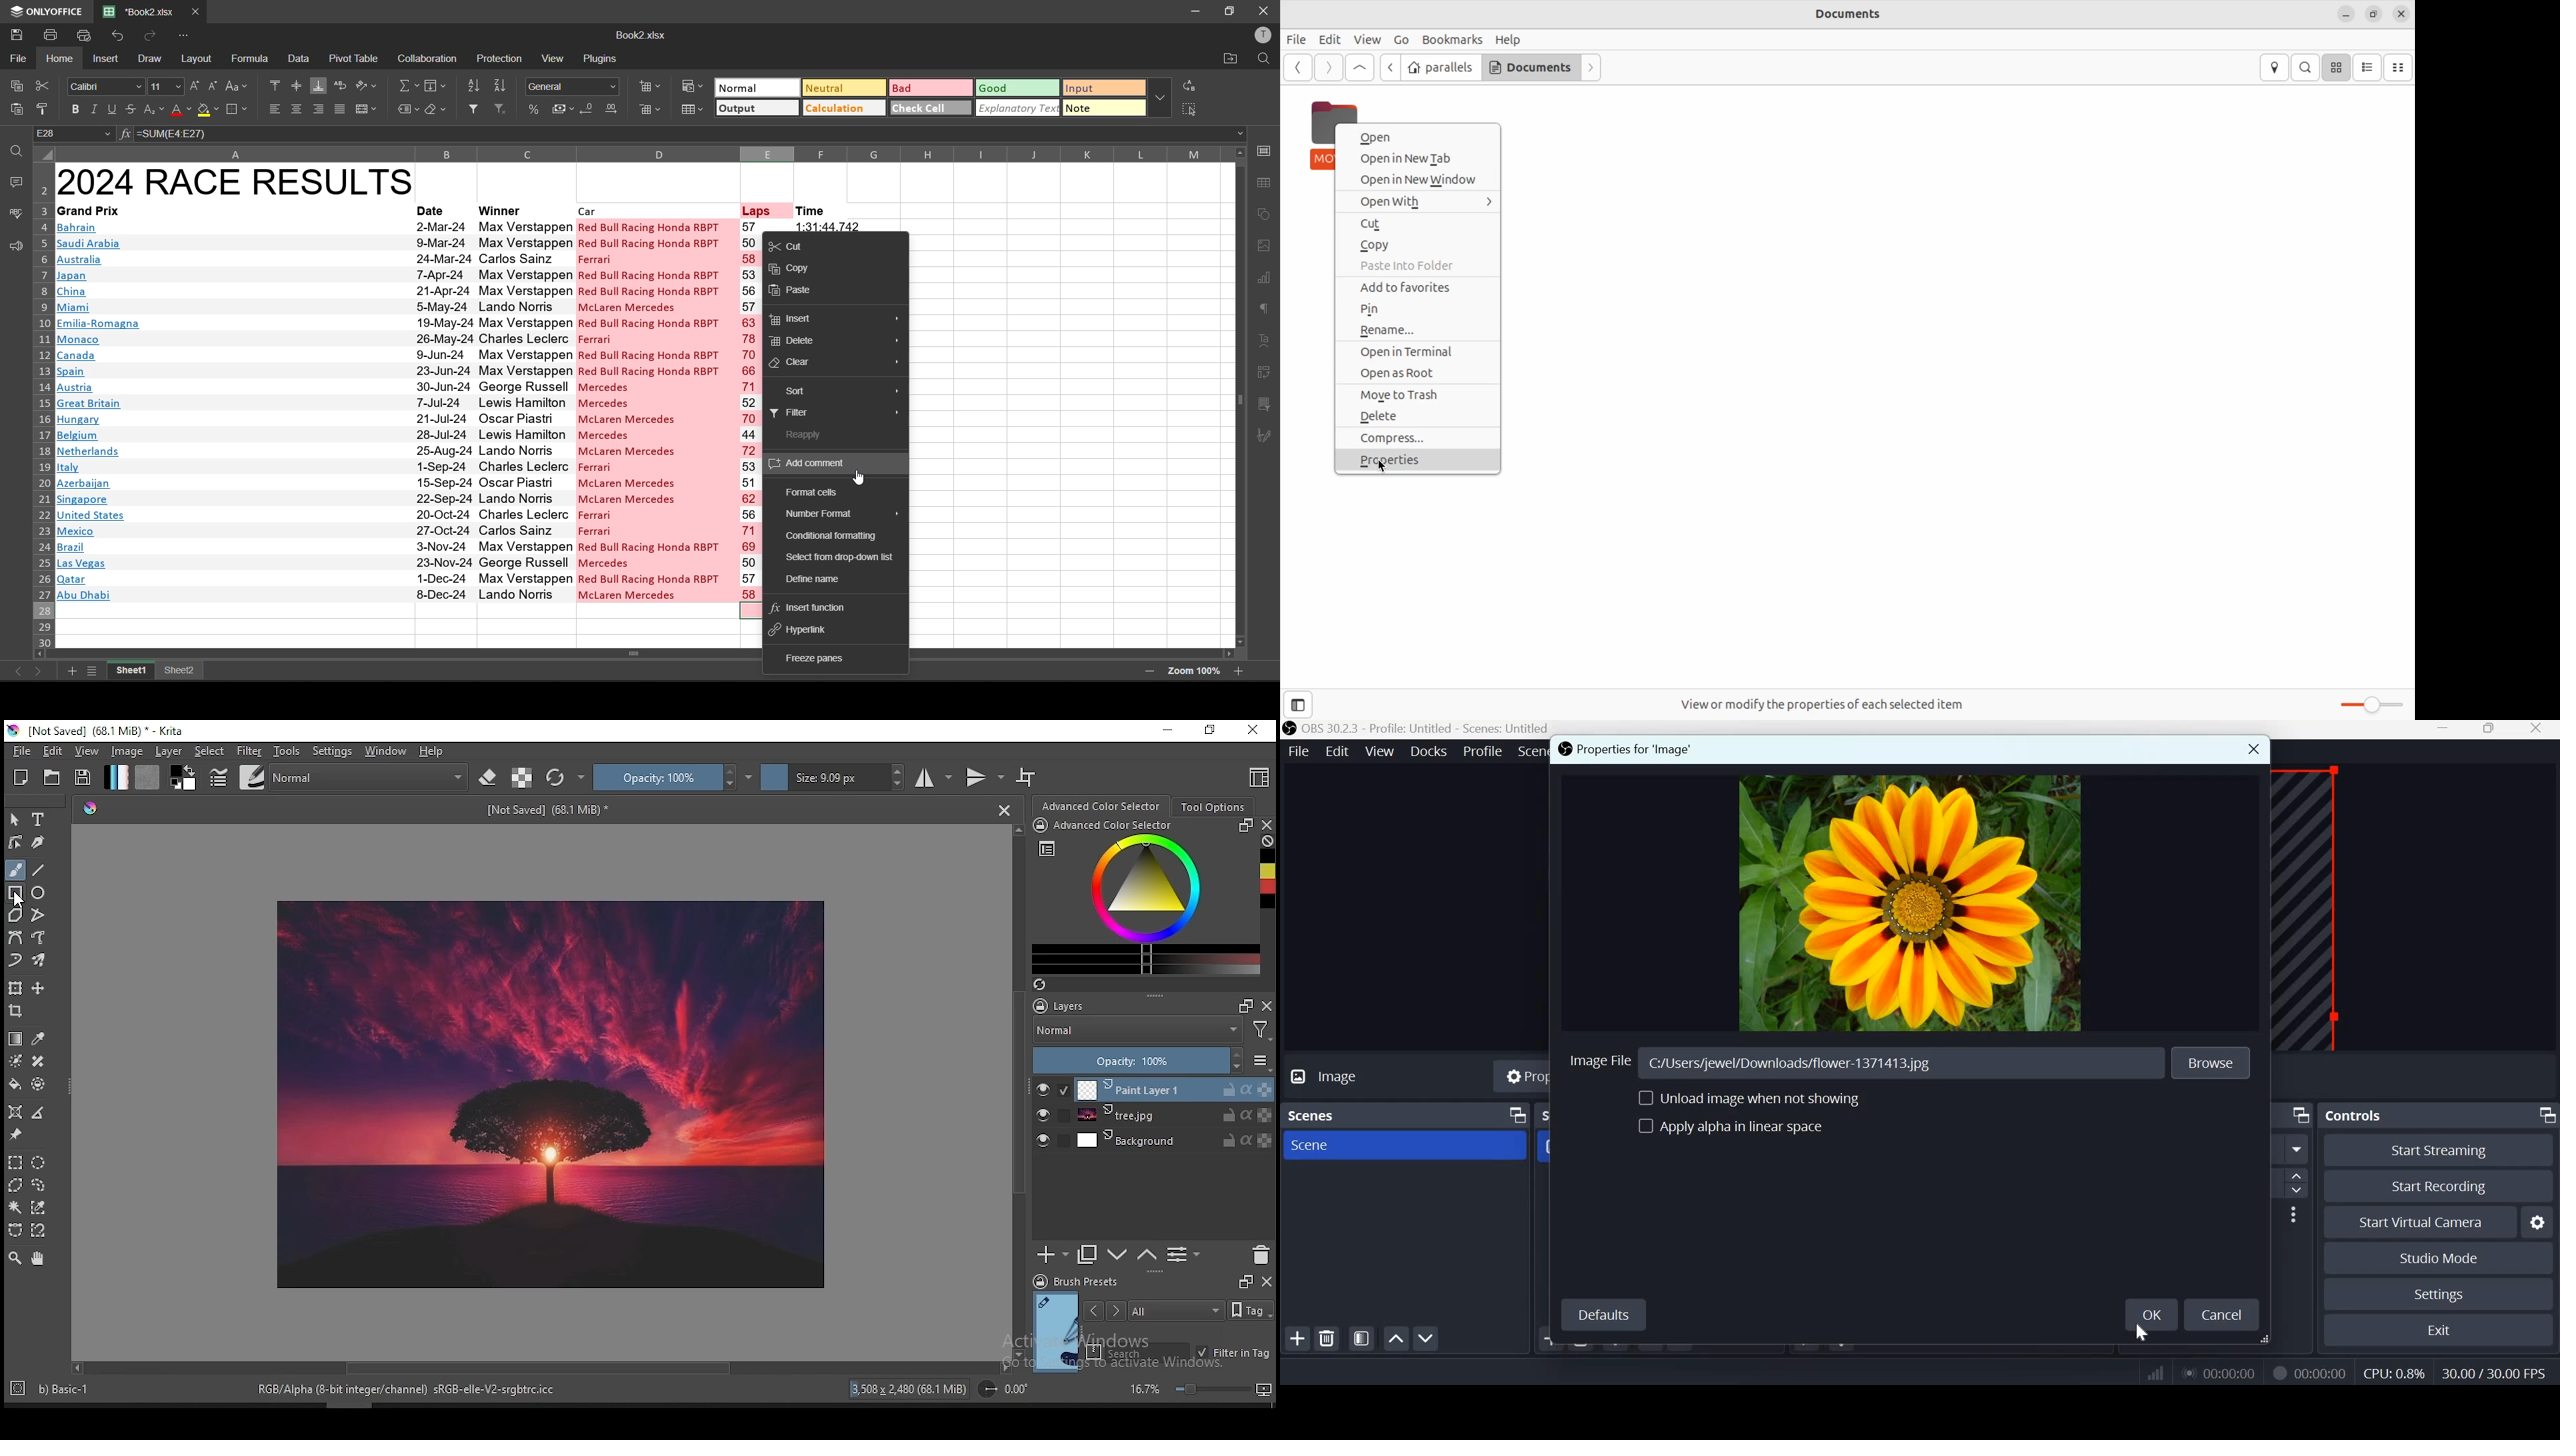 The image size is (2576, 1456). What do you see at coordinates (297, 58) in the screenshot?
I see `data` at bounding box center [297, 58].